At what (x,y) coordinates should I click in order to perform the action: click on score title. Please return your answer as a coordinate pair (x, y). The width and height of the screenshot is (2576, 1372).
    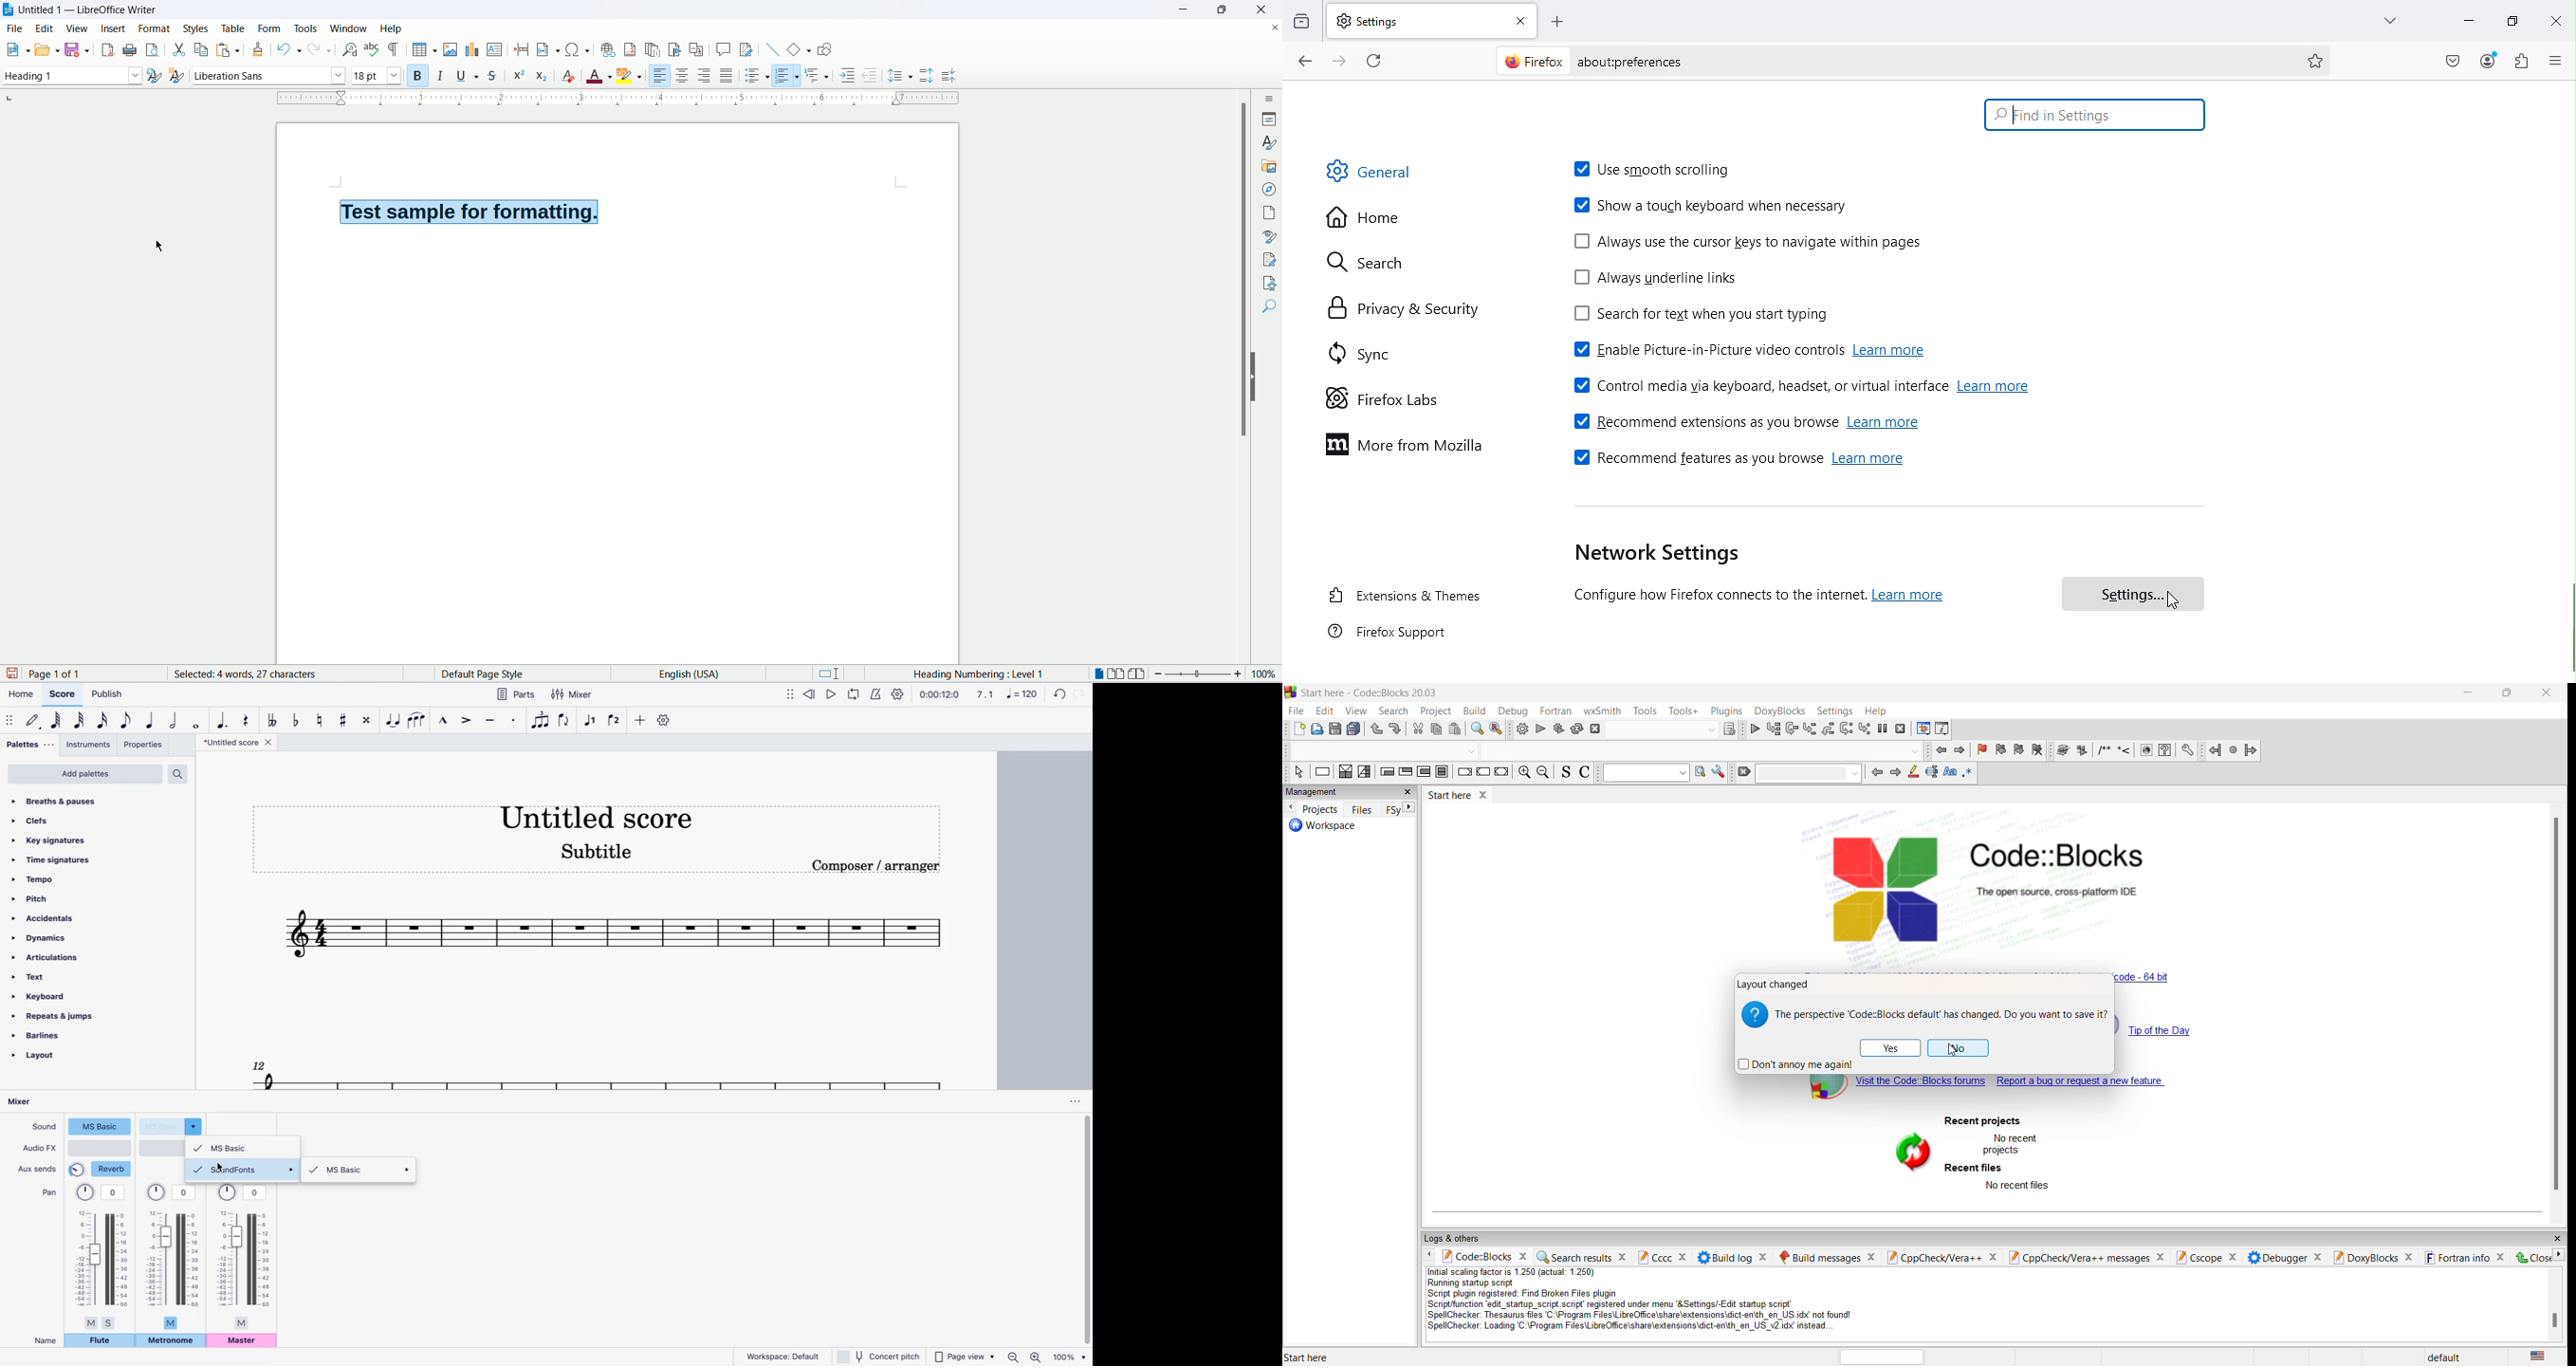
    Looking at the image, I should click on (237, 743).